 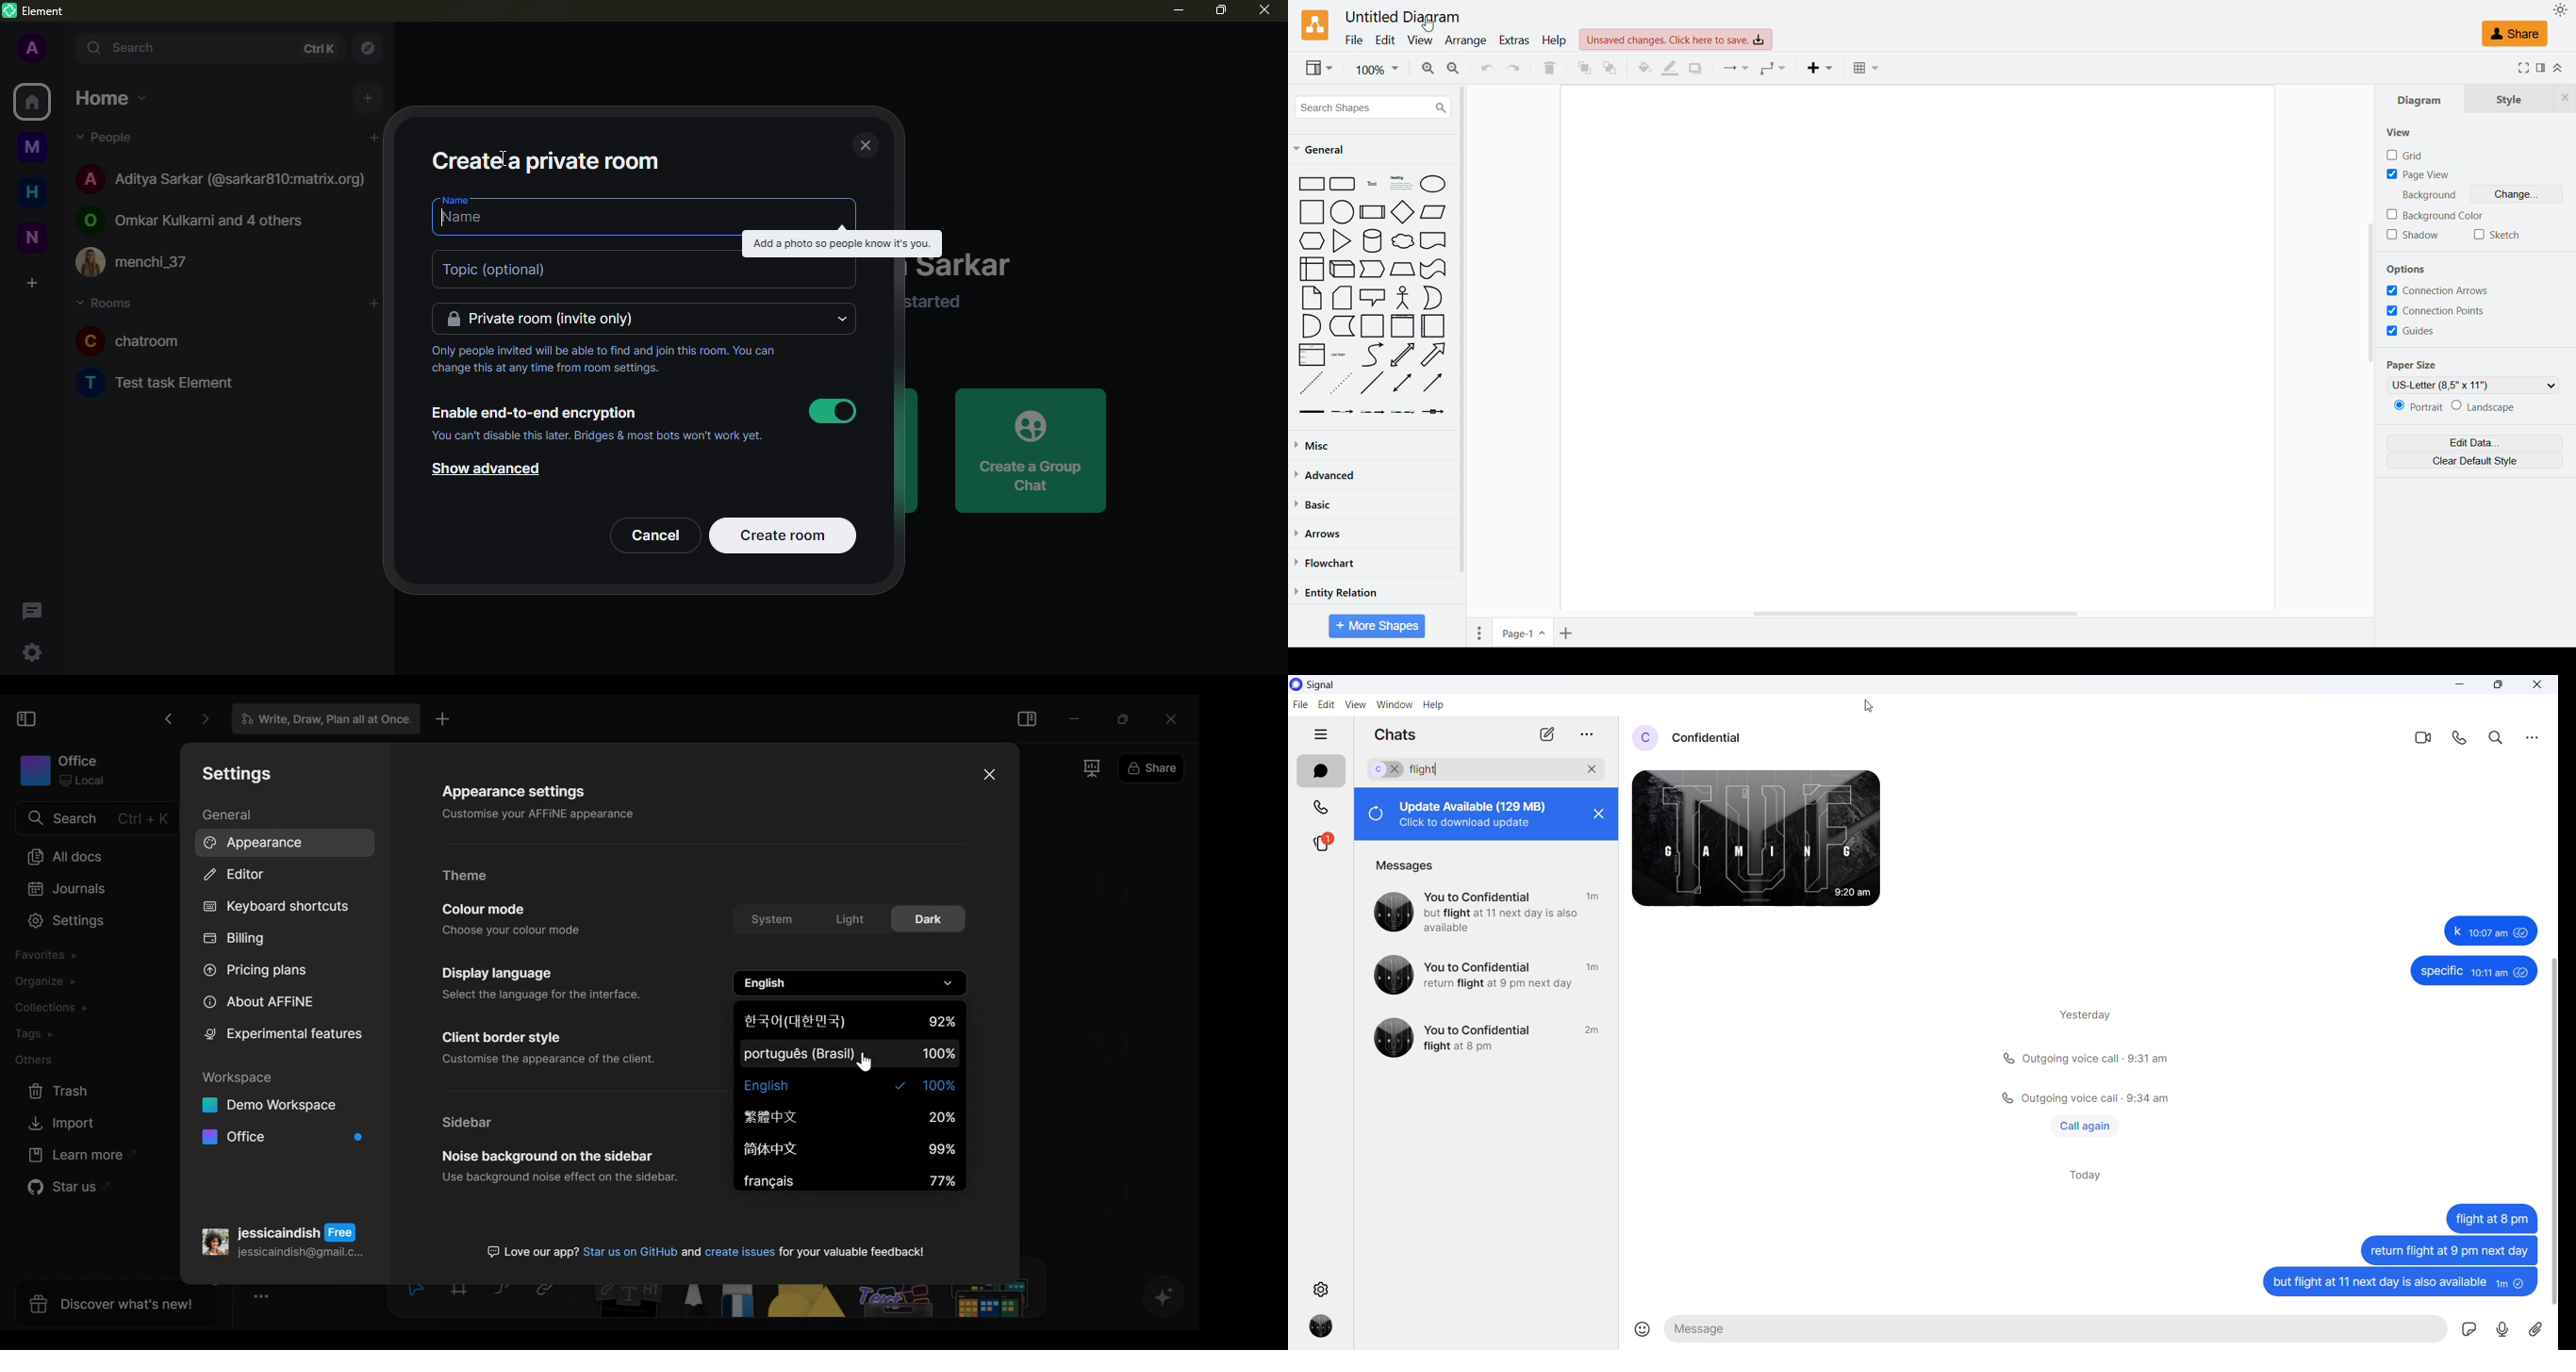 What do you see at coordinates (373, 47) in the screenshot?
I see `navigator` at bounding box center [373, 47].